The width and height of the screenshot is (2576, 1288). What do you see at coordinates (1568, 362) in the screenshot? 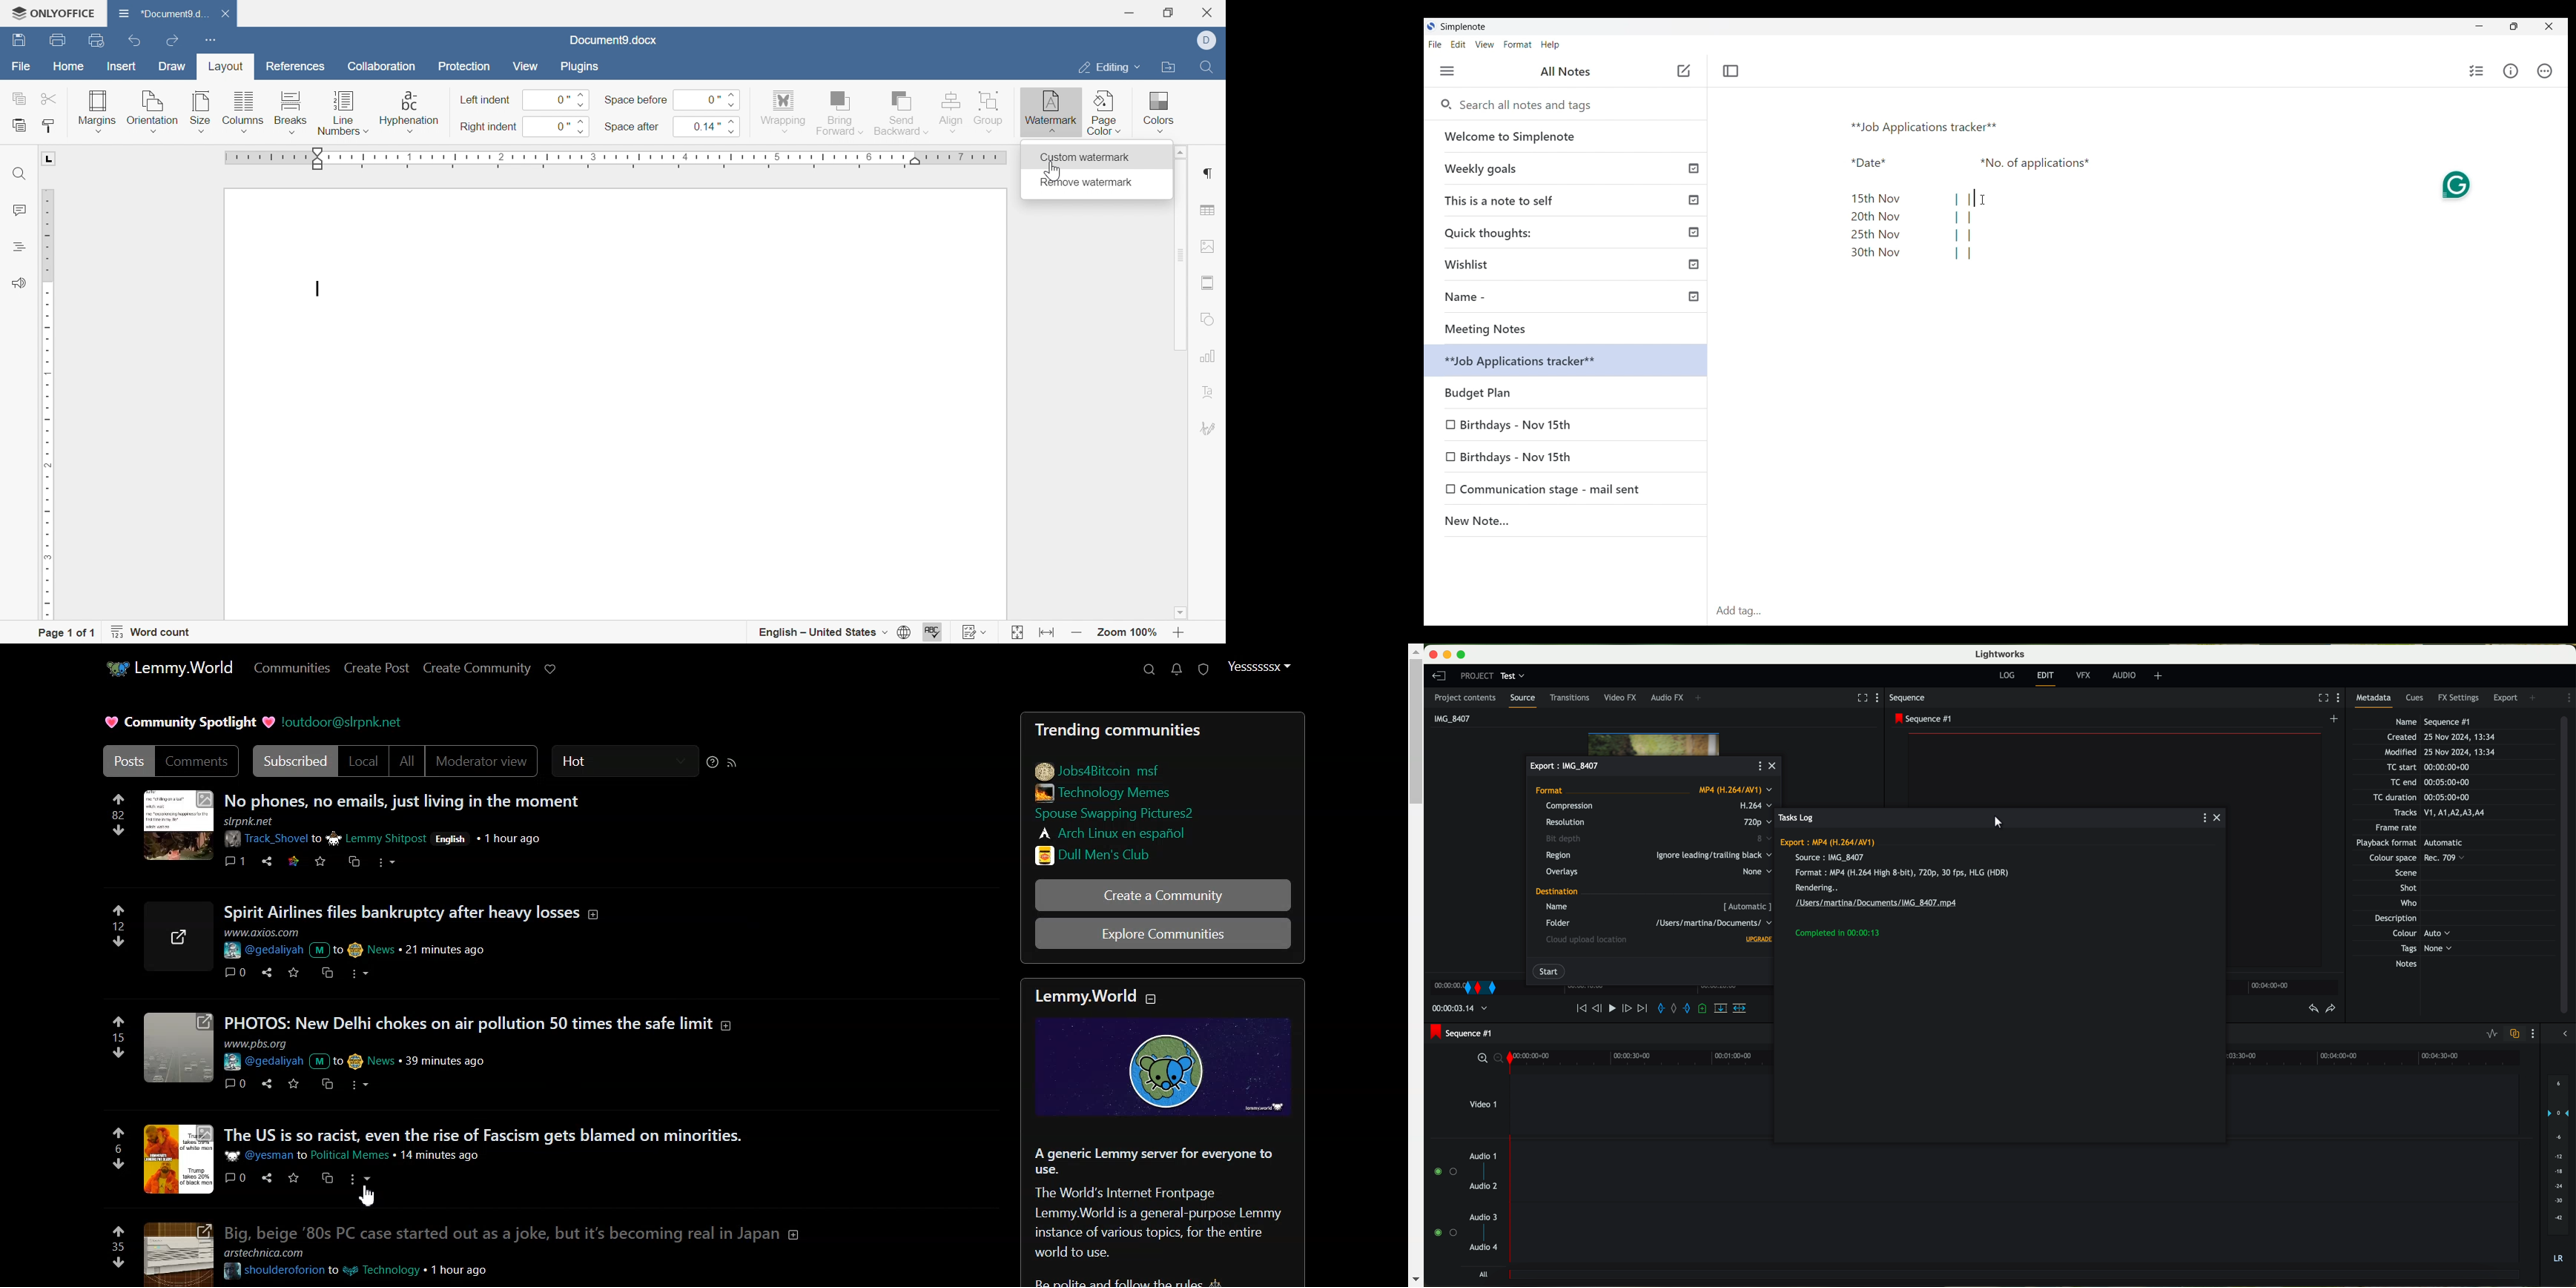
I see `Budget Plan` at bounding box center [1568, 362].